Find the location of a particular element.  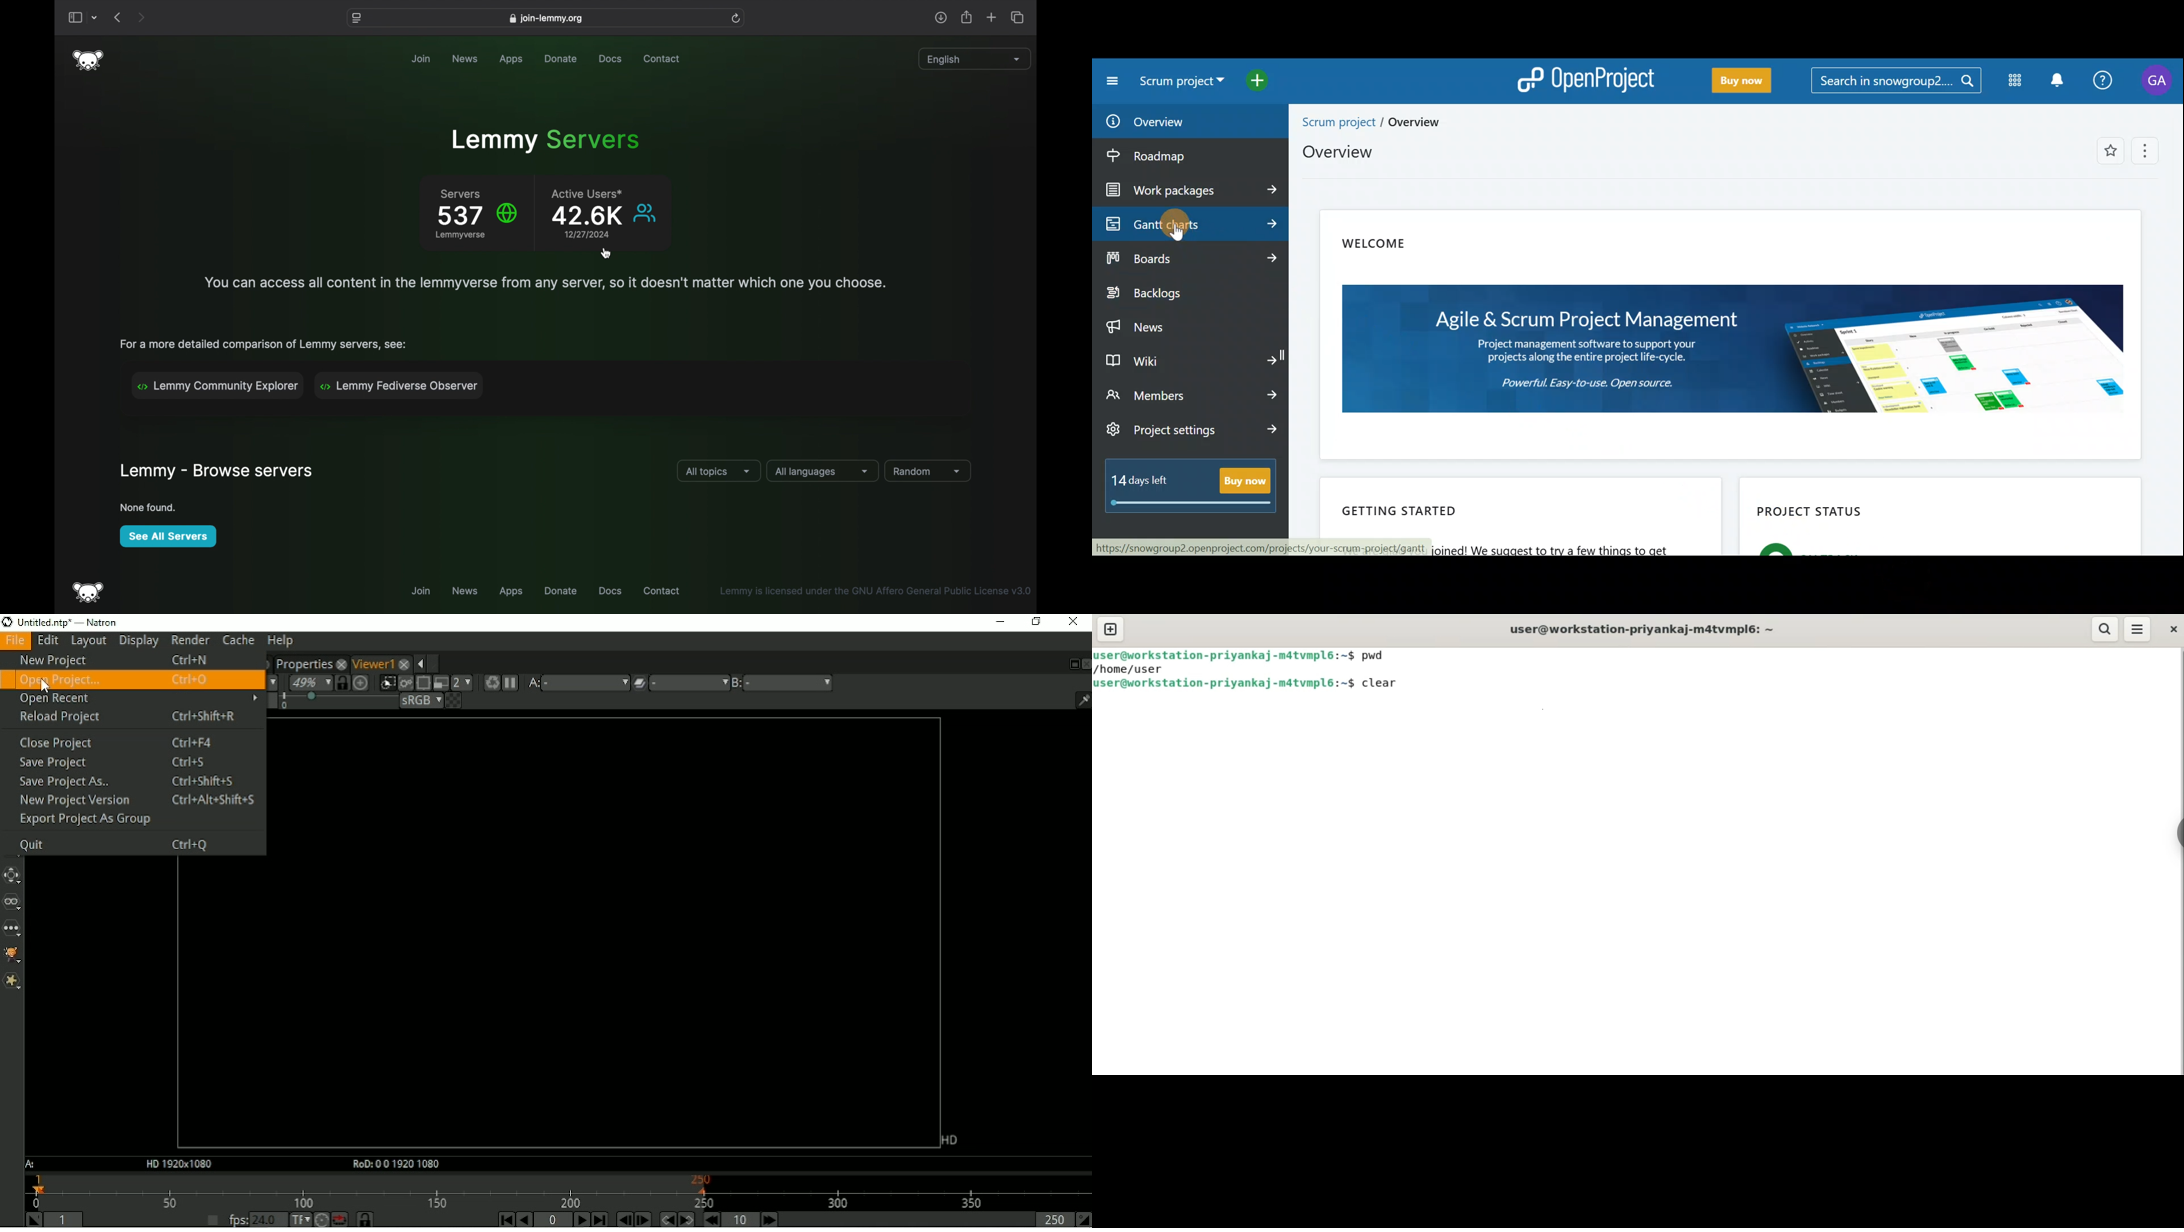

new tab is located at coordinates (992, 18).